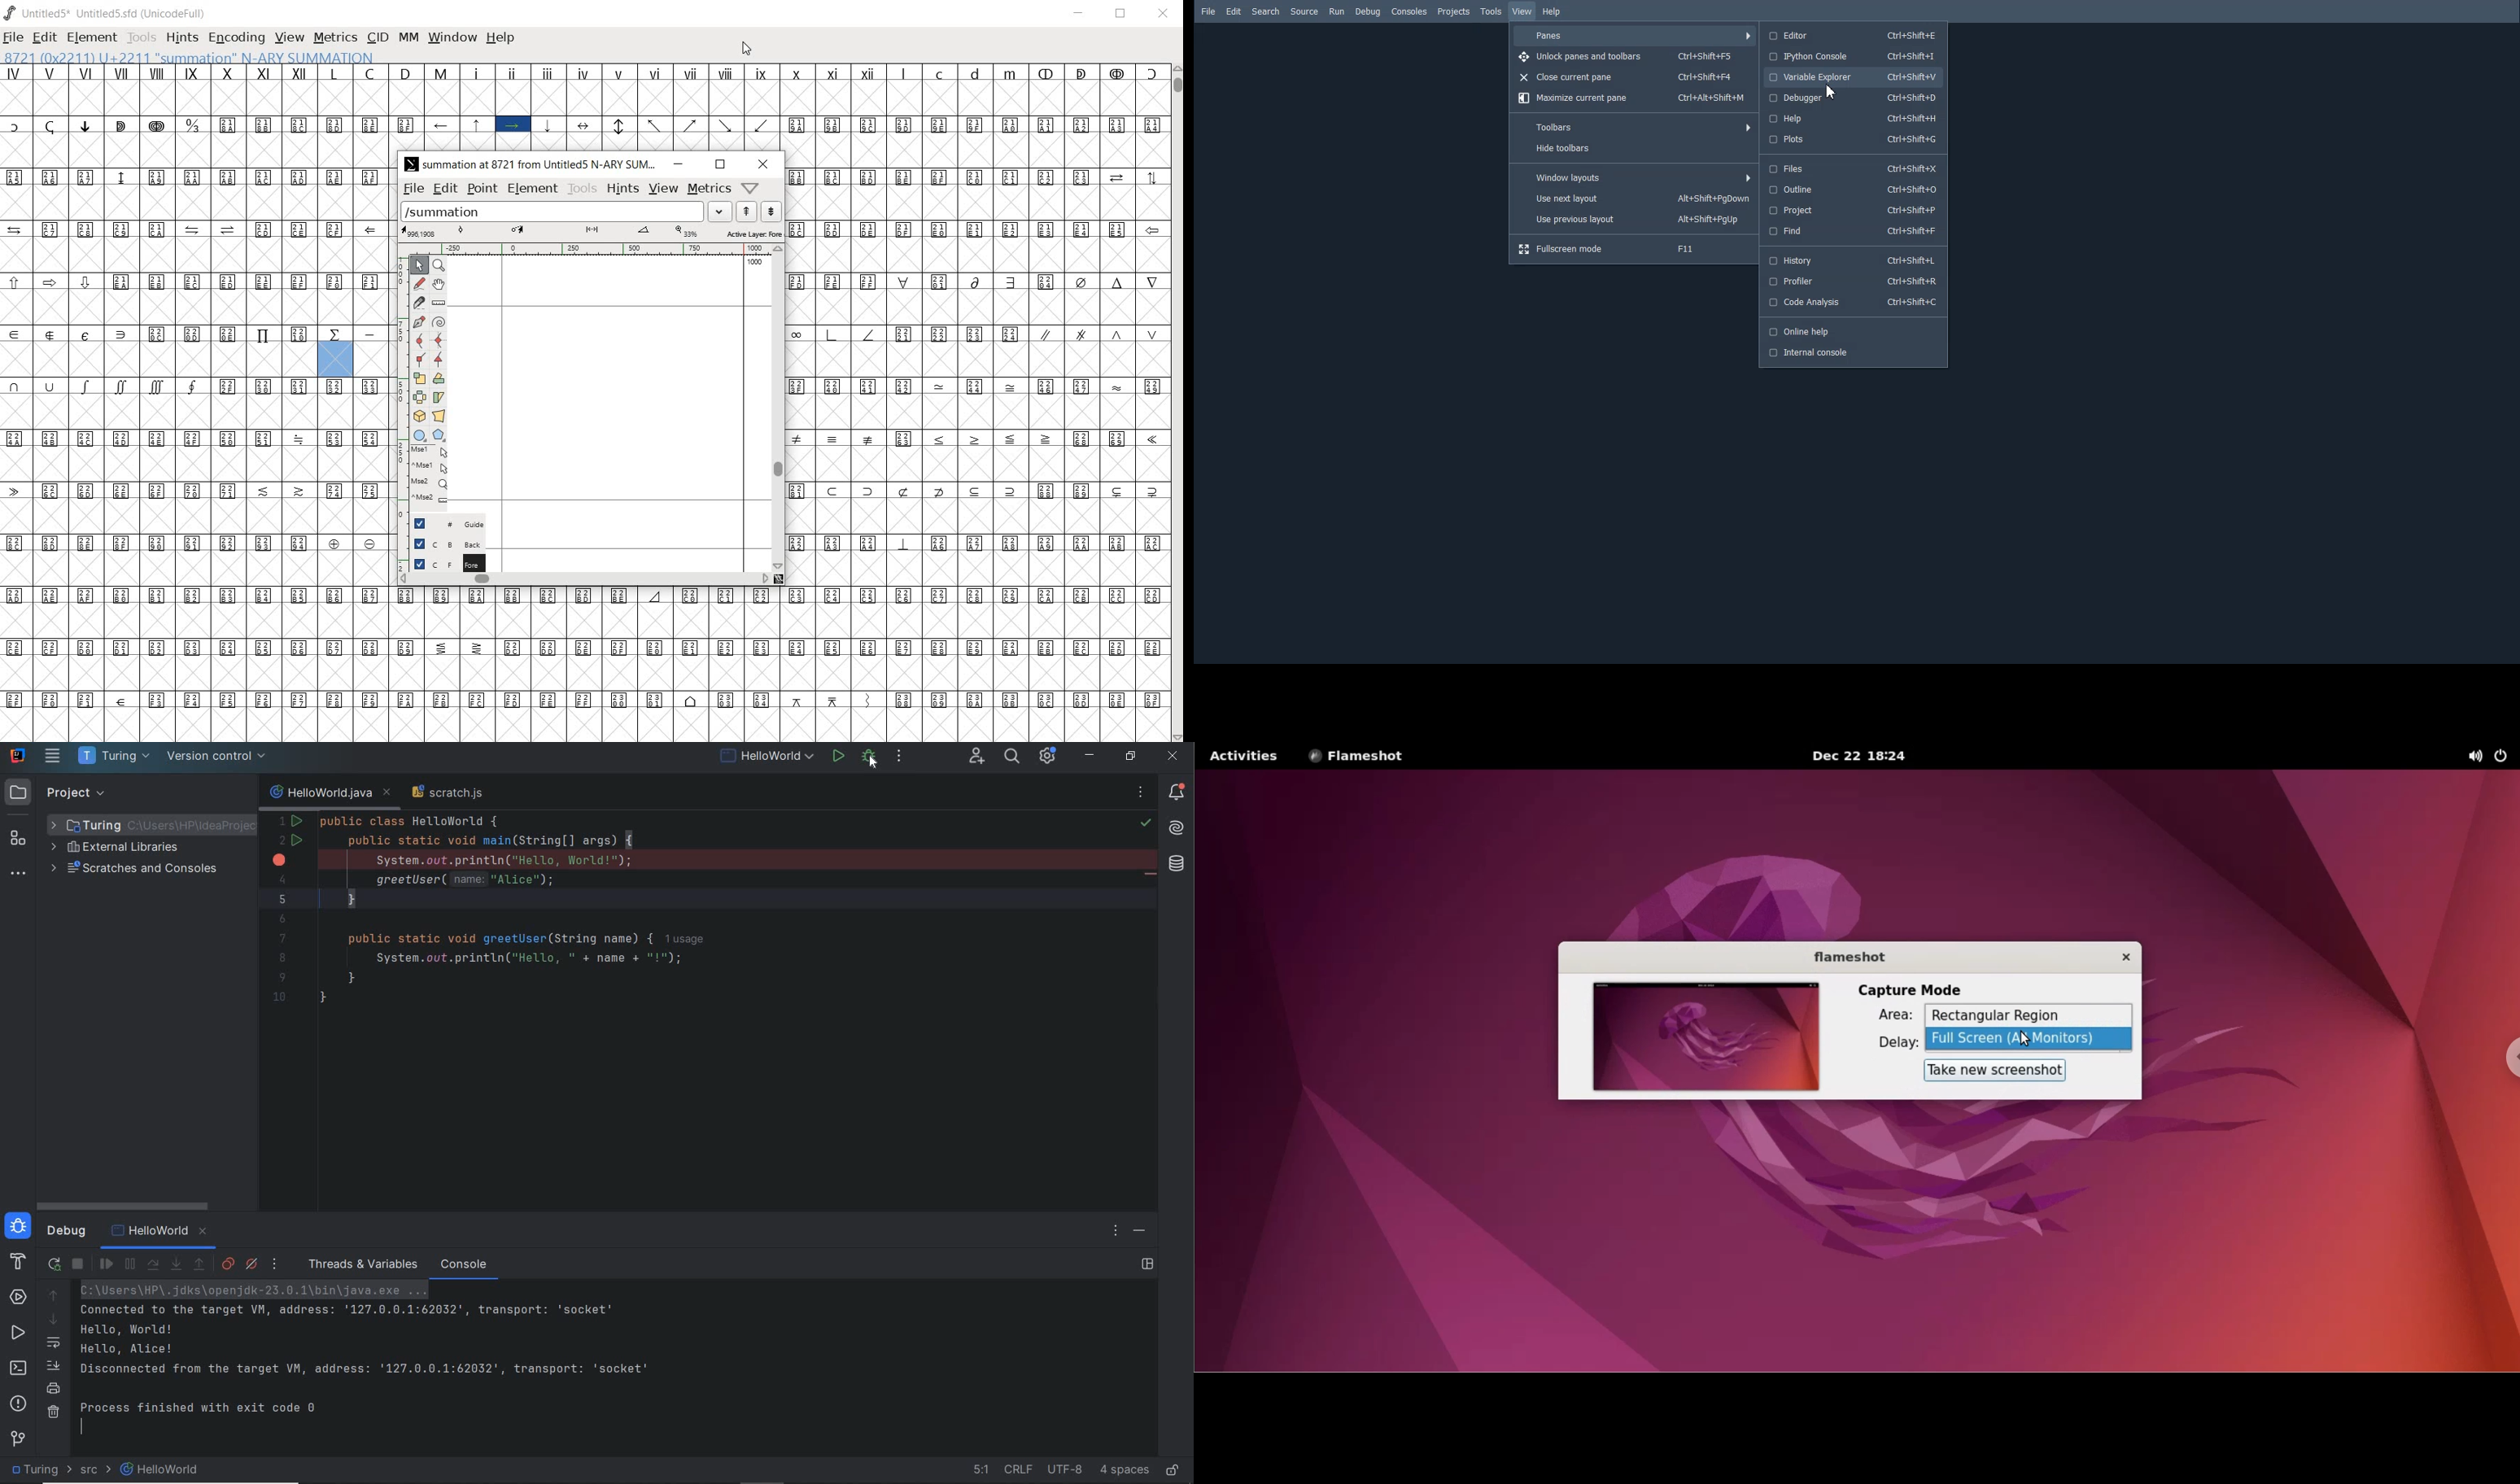 Image resolution: width=2520 pixels, height=1484 pixels. What do you see at coordinates (1131, 758) in the screenshot?
I see `restore down` at bounding box center [1131, 758].